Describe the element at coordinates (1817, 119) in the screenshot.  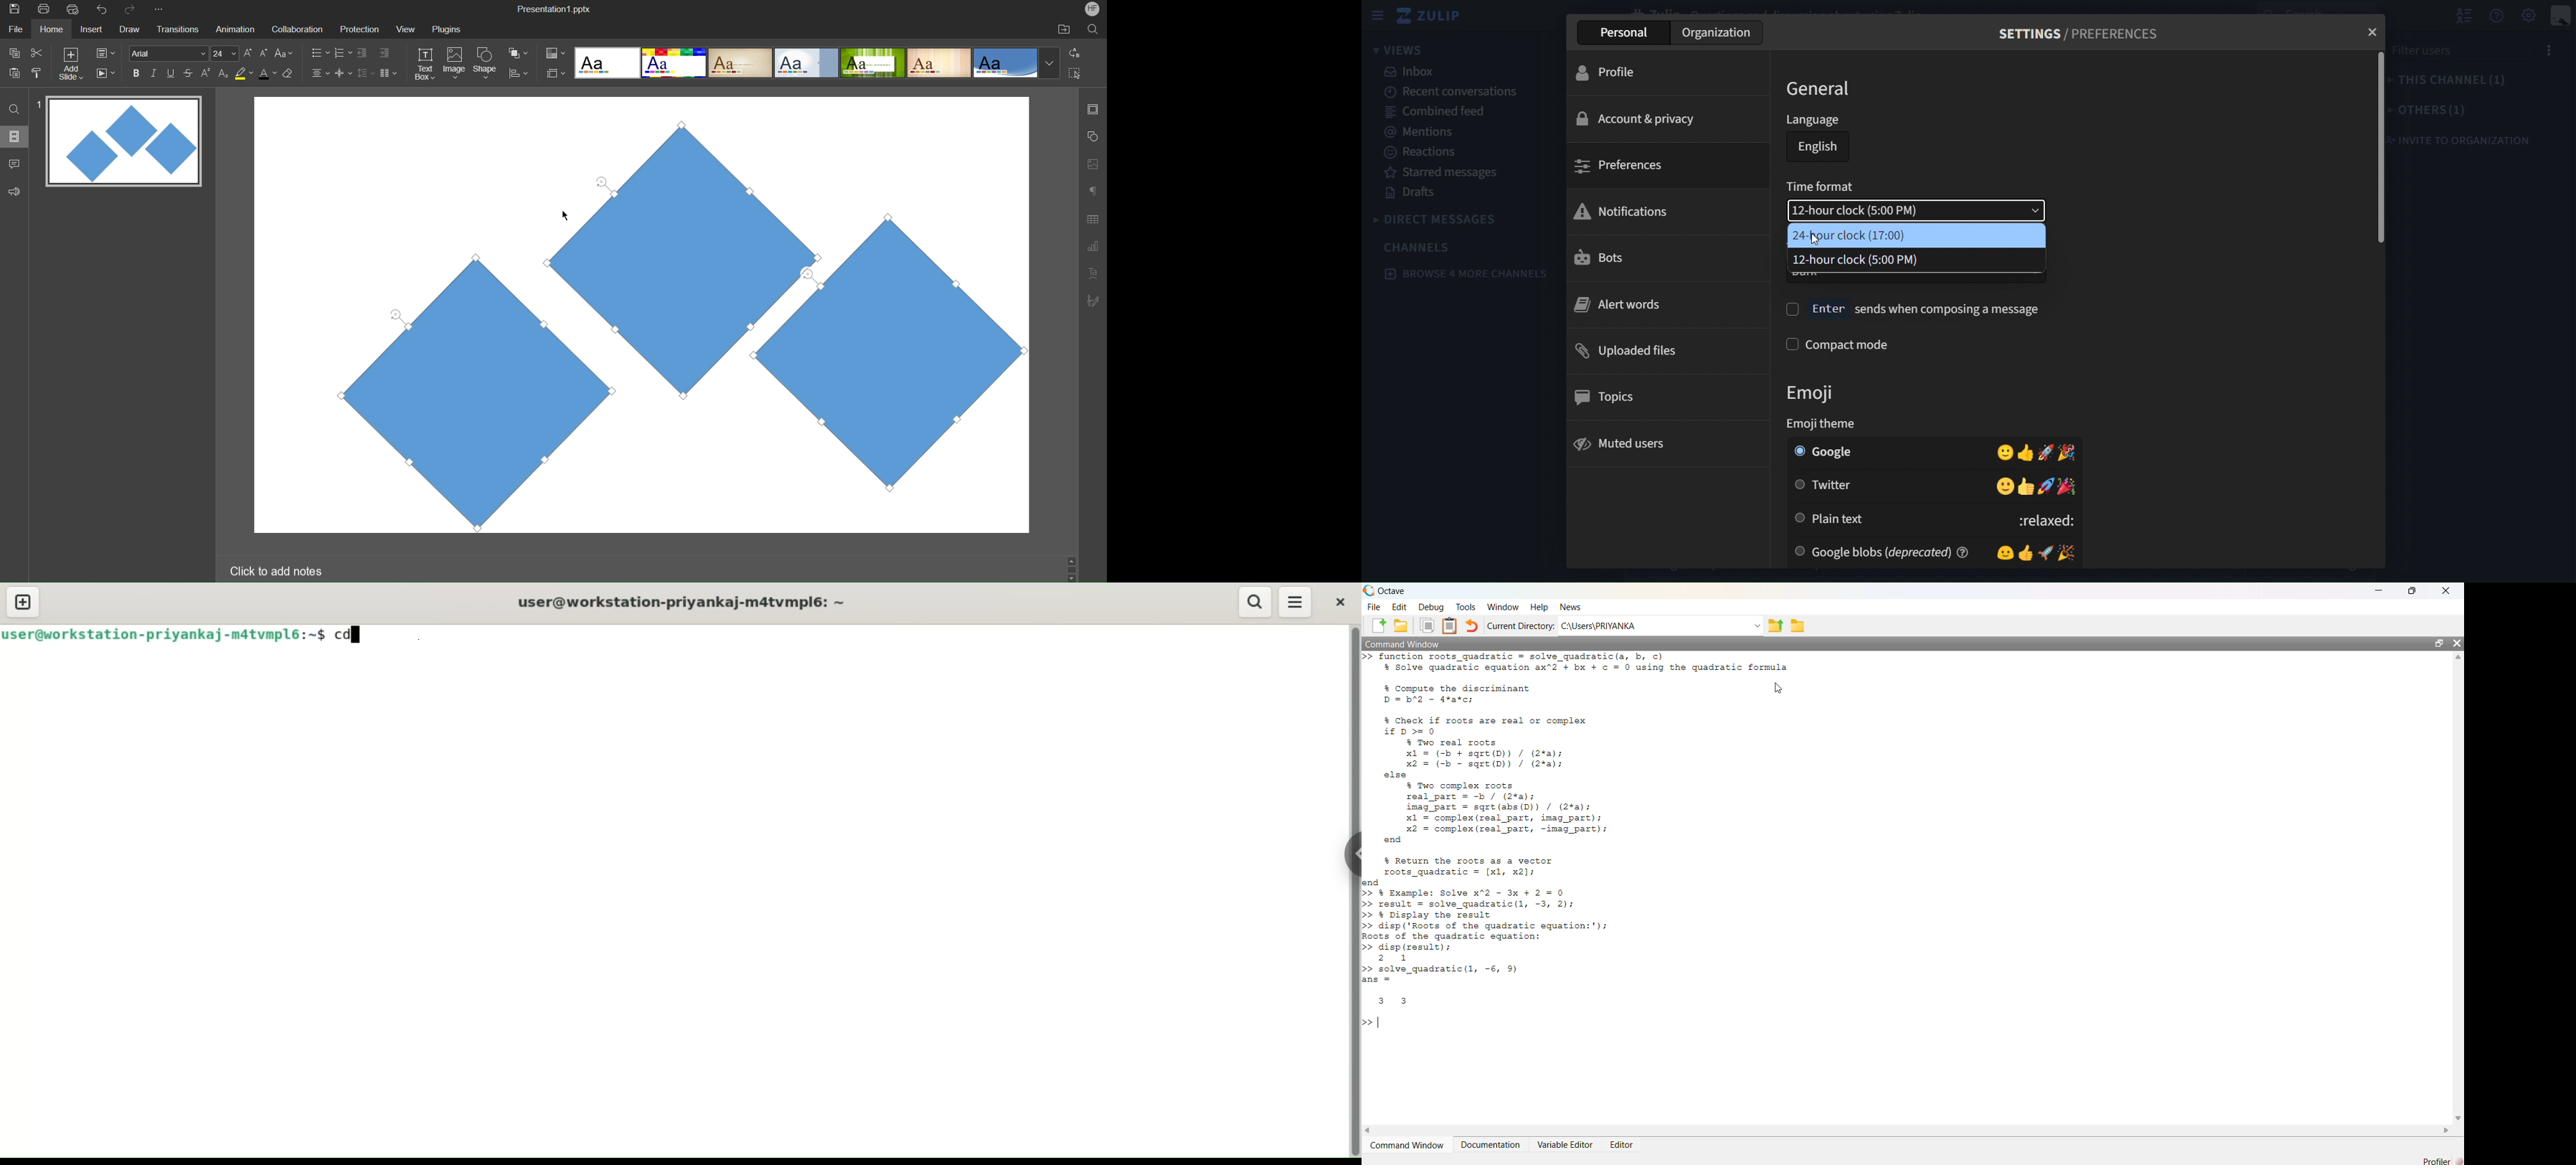
I see `language` at that location.